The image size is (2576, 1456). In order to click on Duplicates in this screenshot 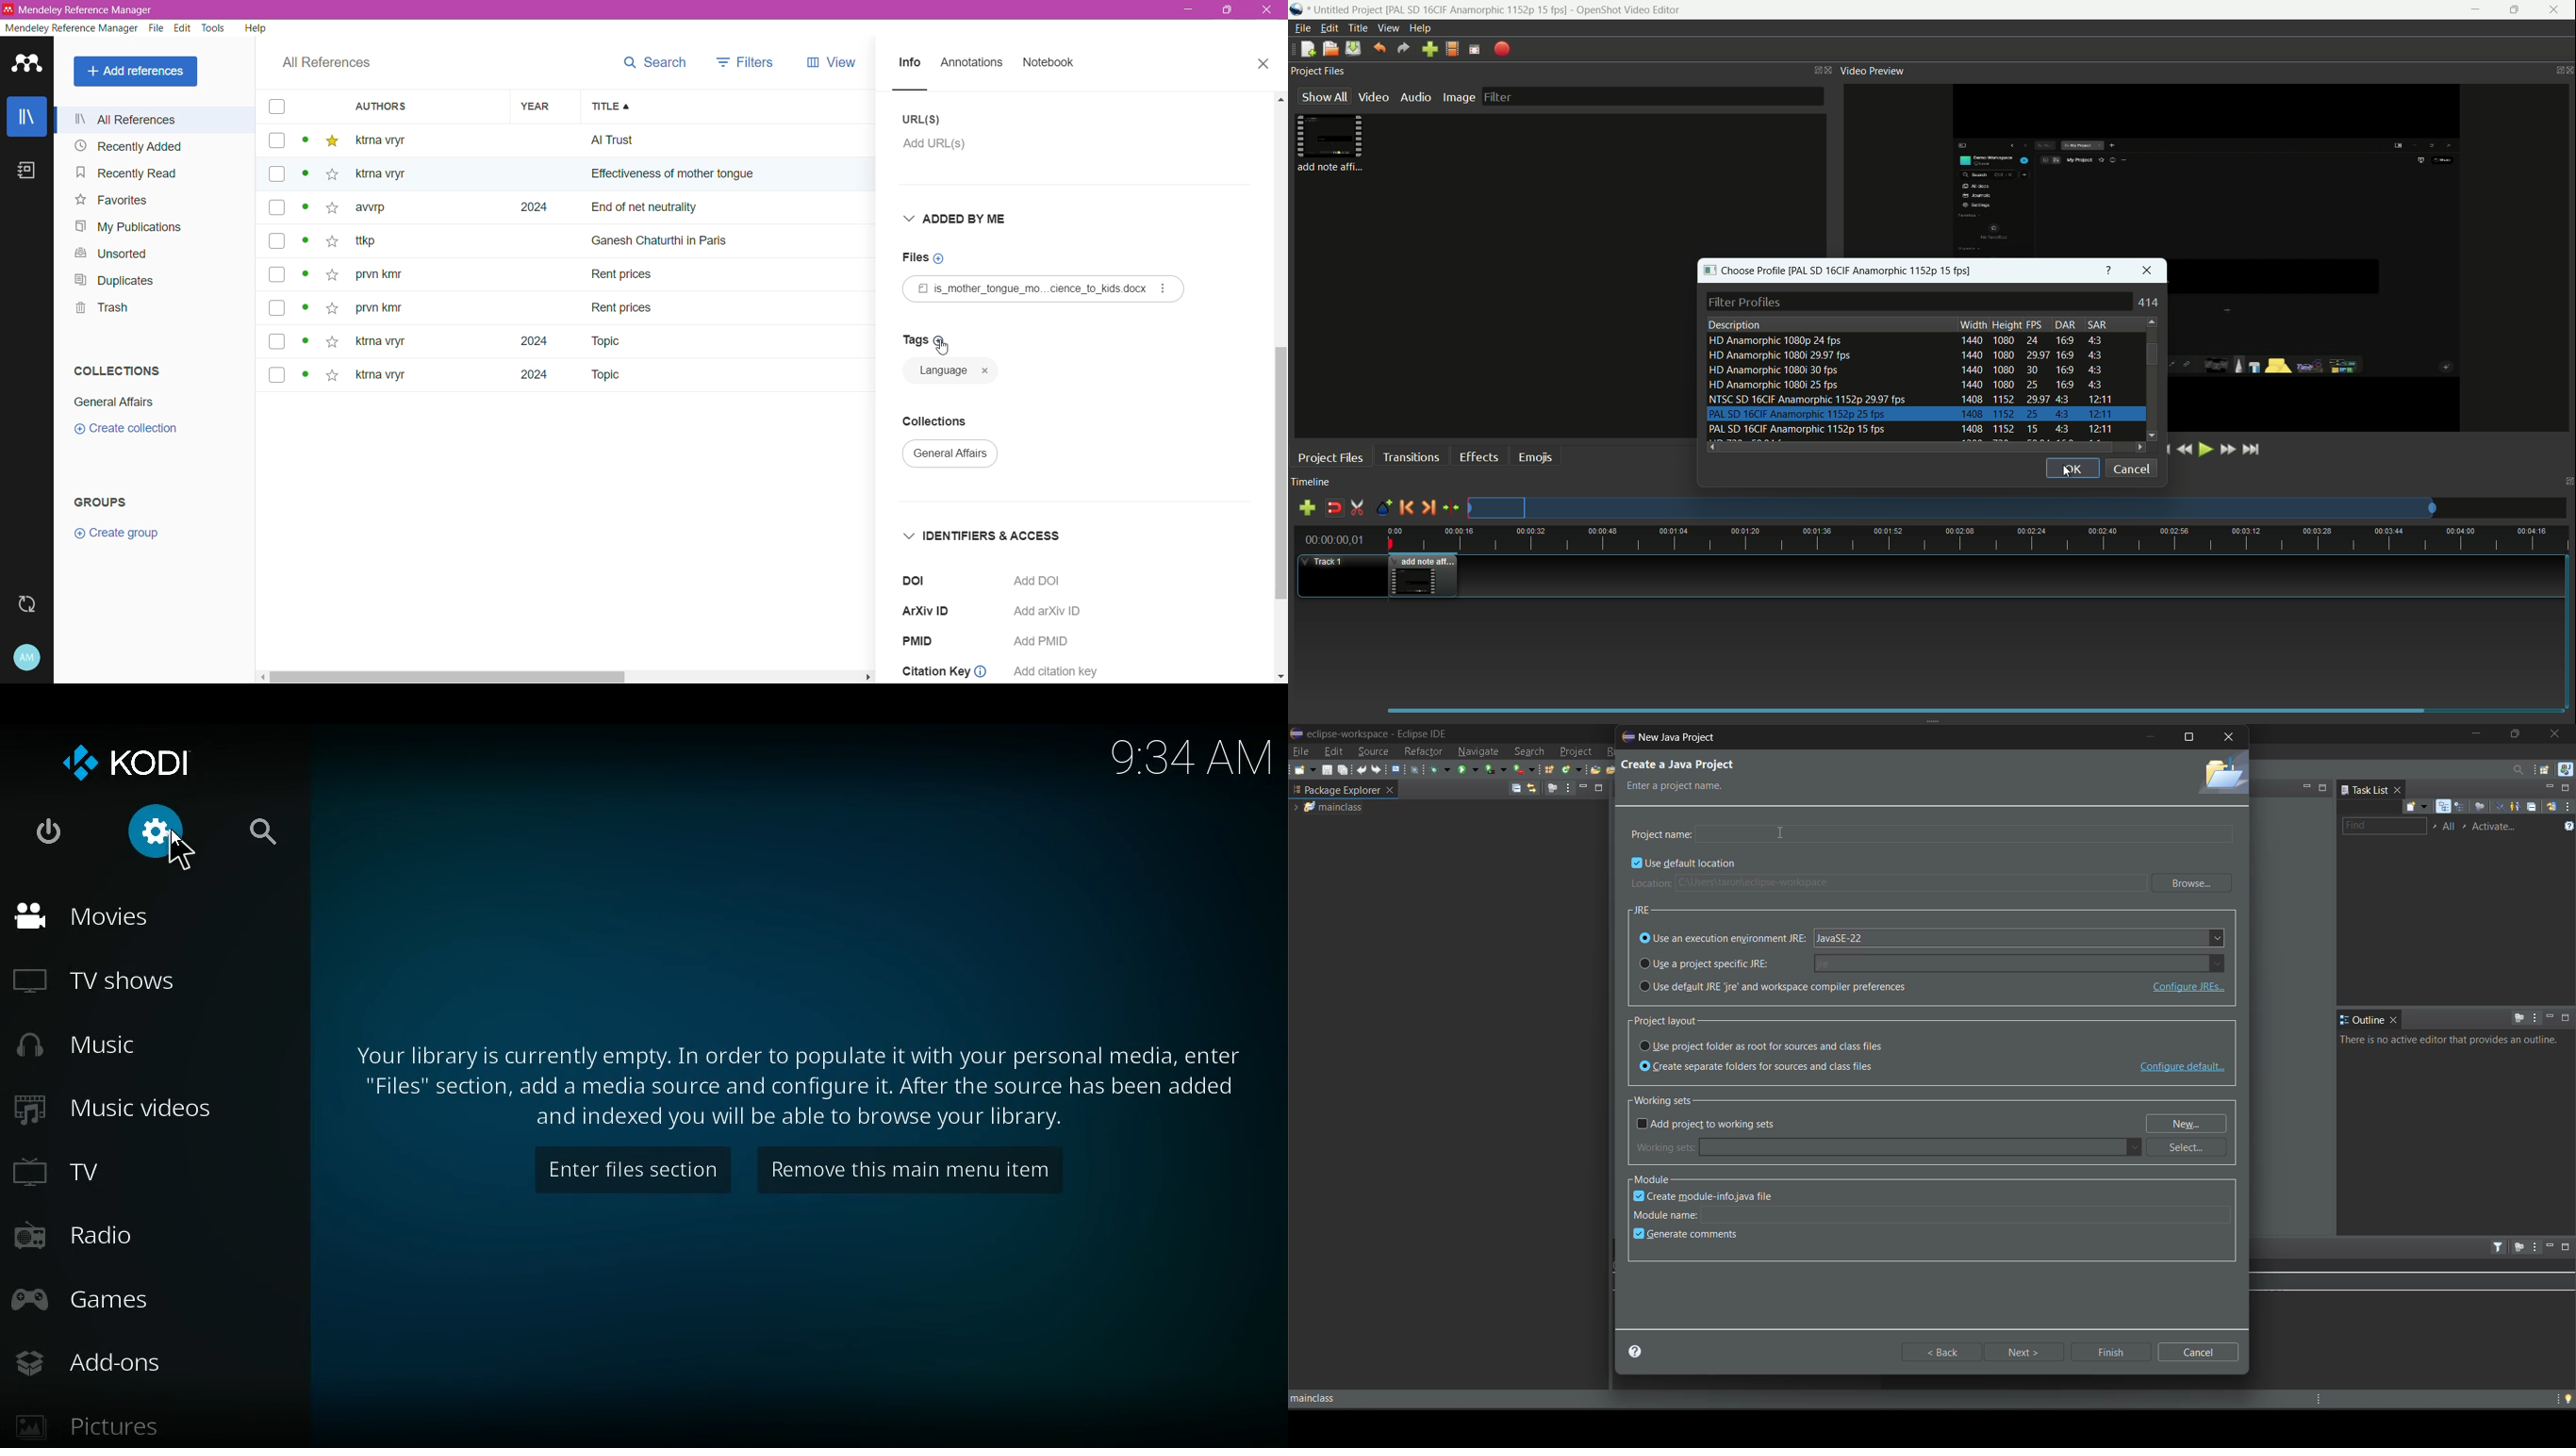, I will do `click(115, 280)`.